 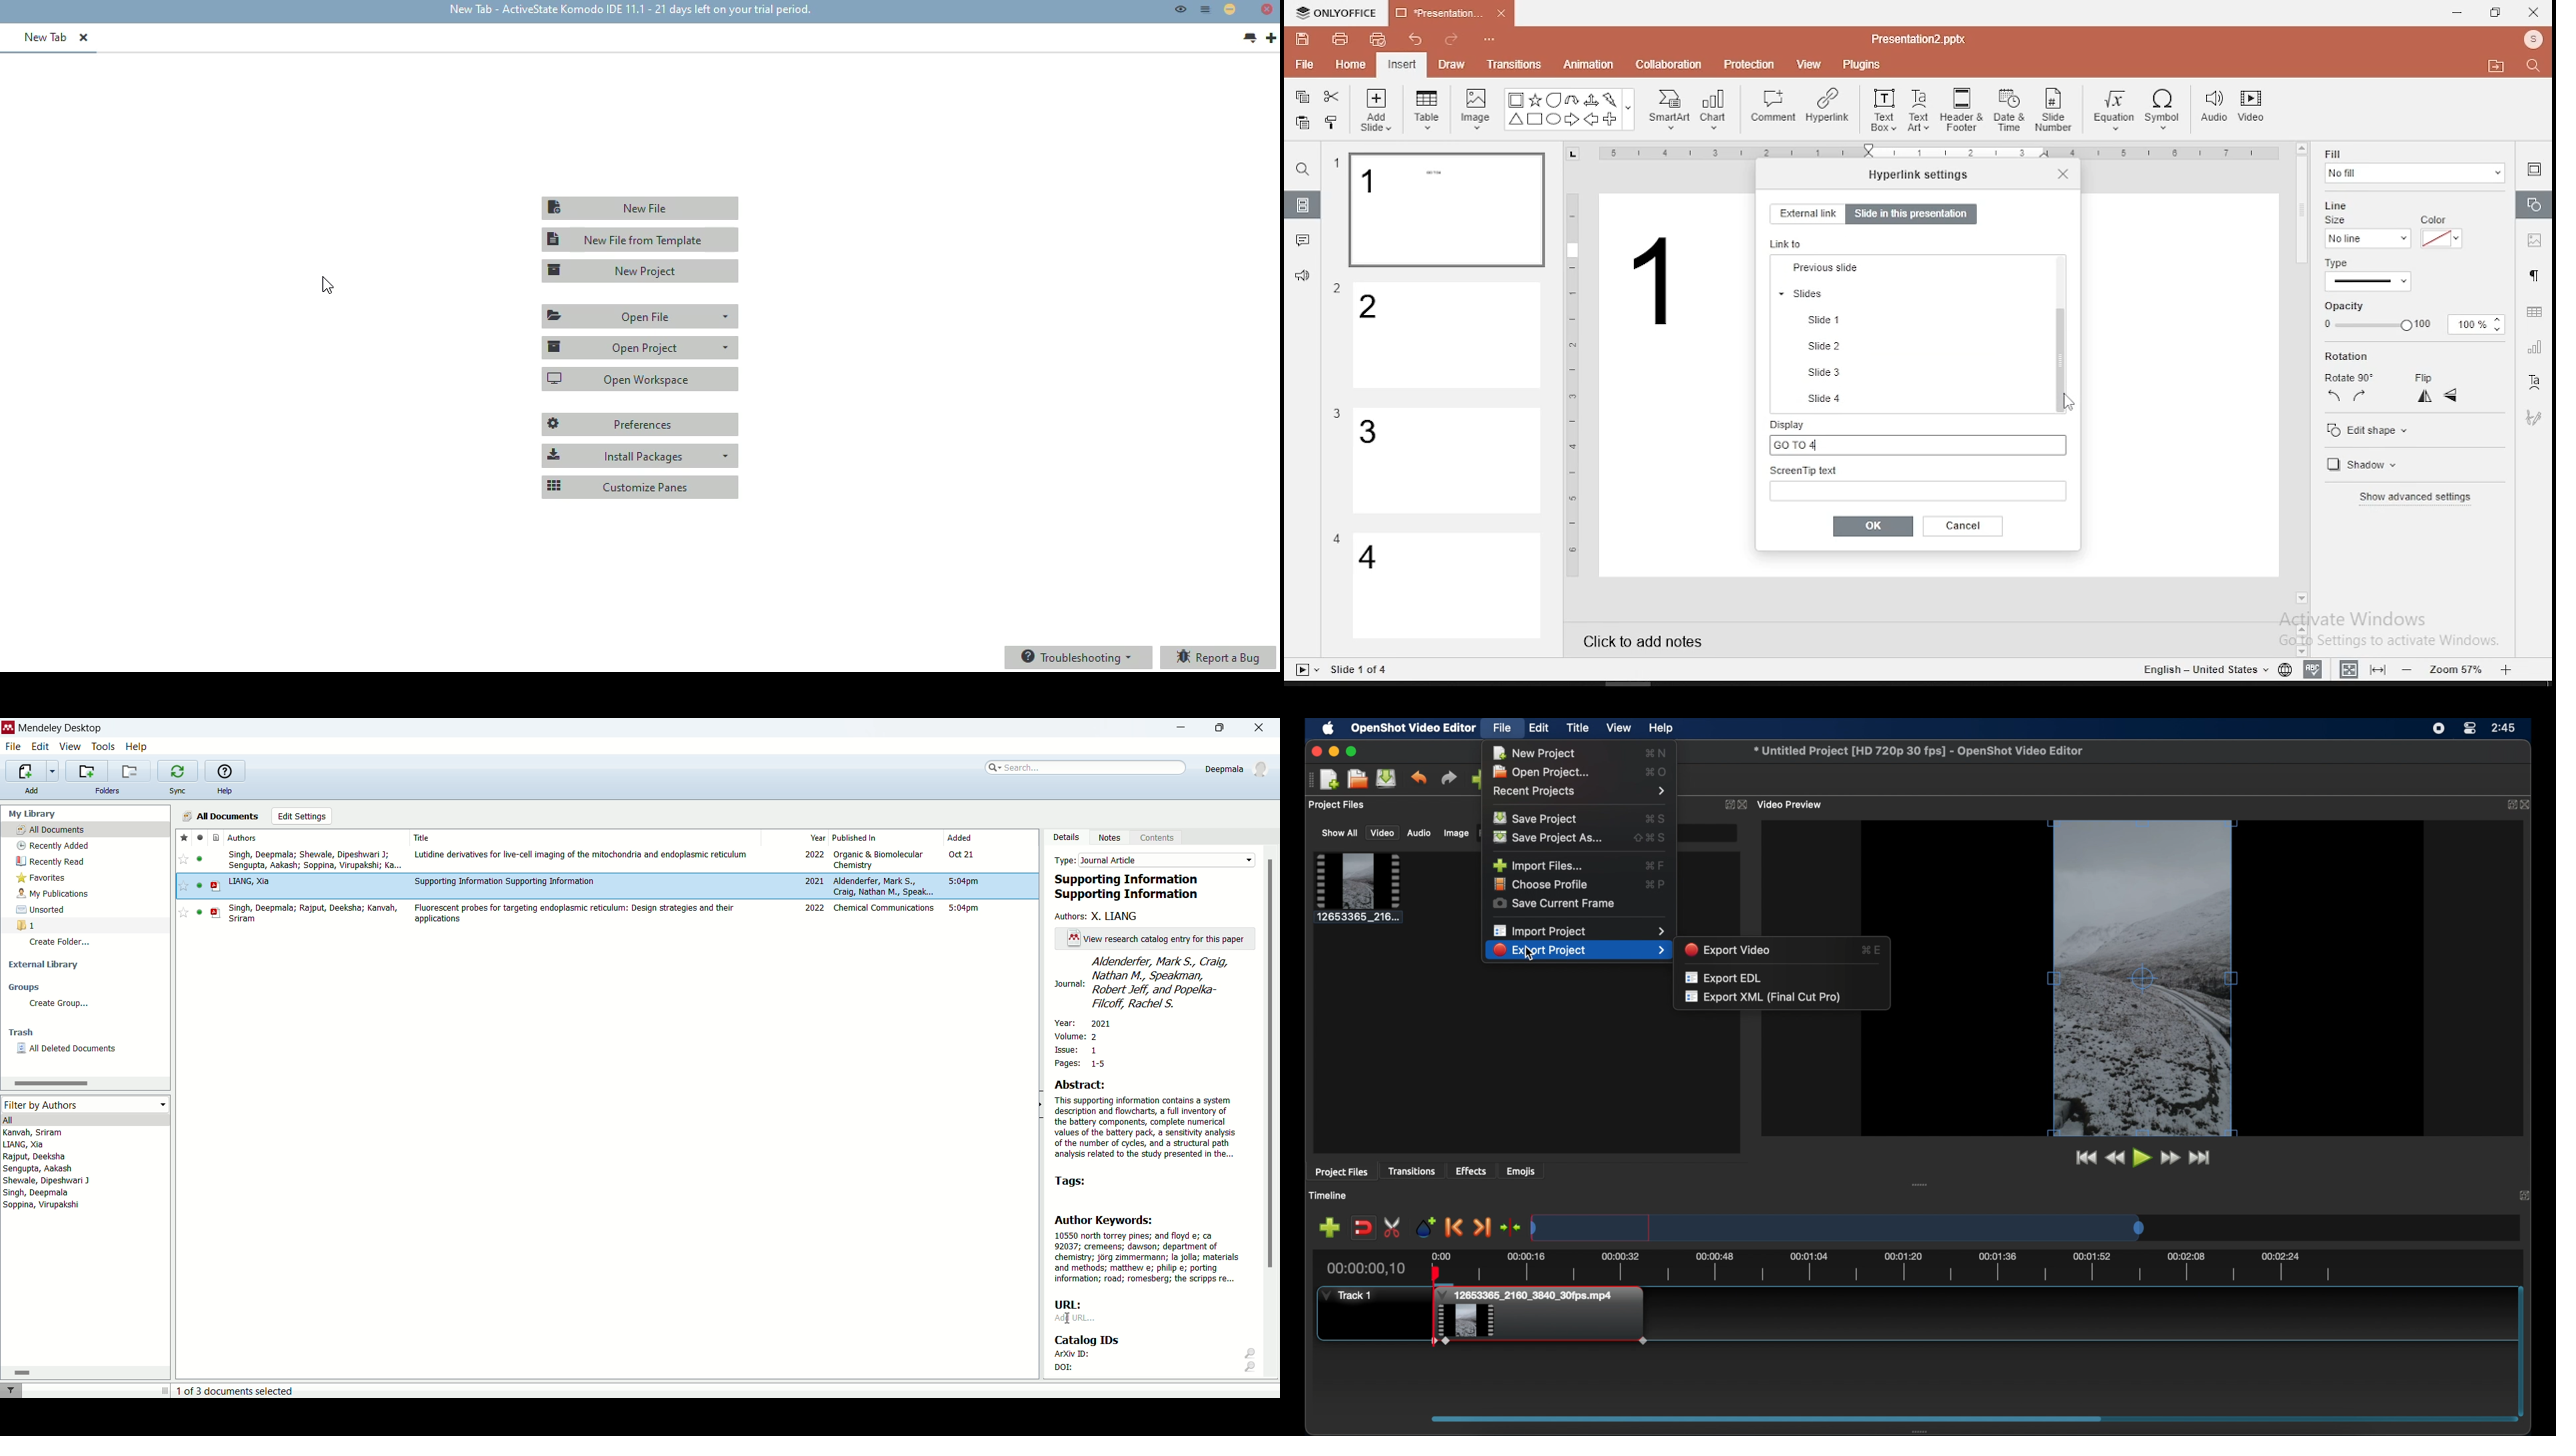 I want to click on favorite, so click(x=183, y=859).